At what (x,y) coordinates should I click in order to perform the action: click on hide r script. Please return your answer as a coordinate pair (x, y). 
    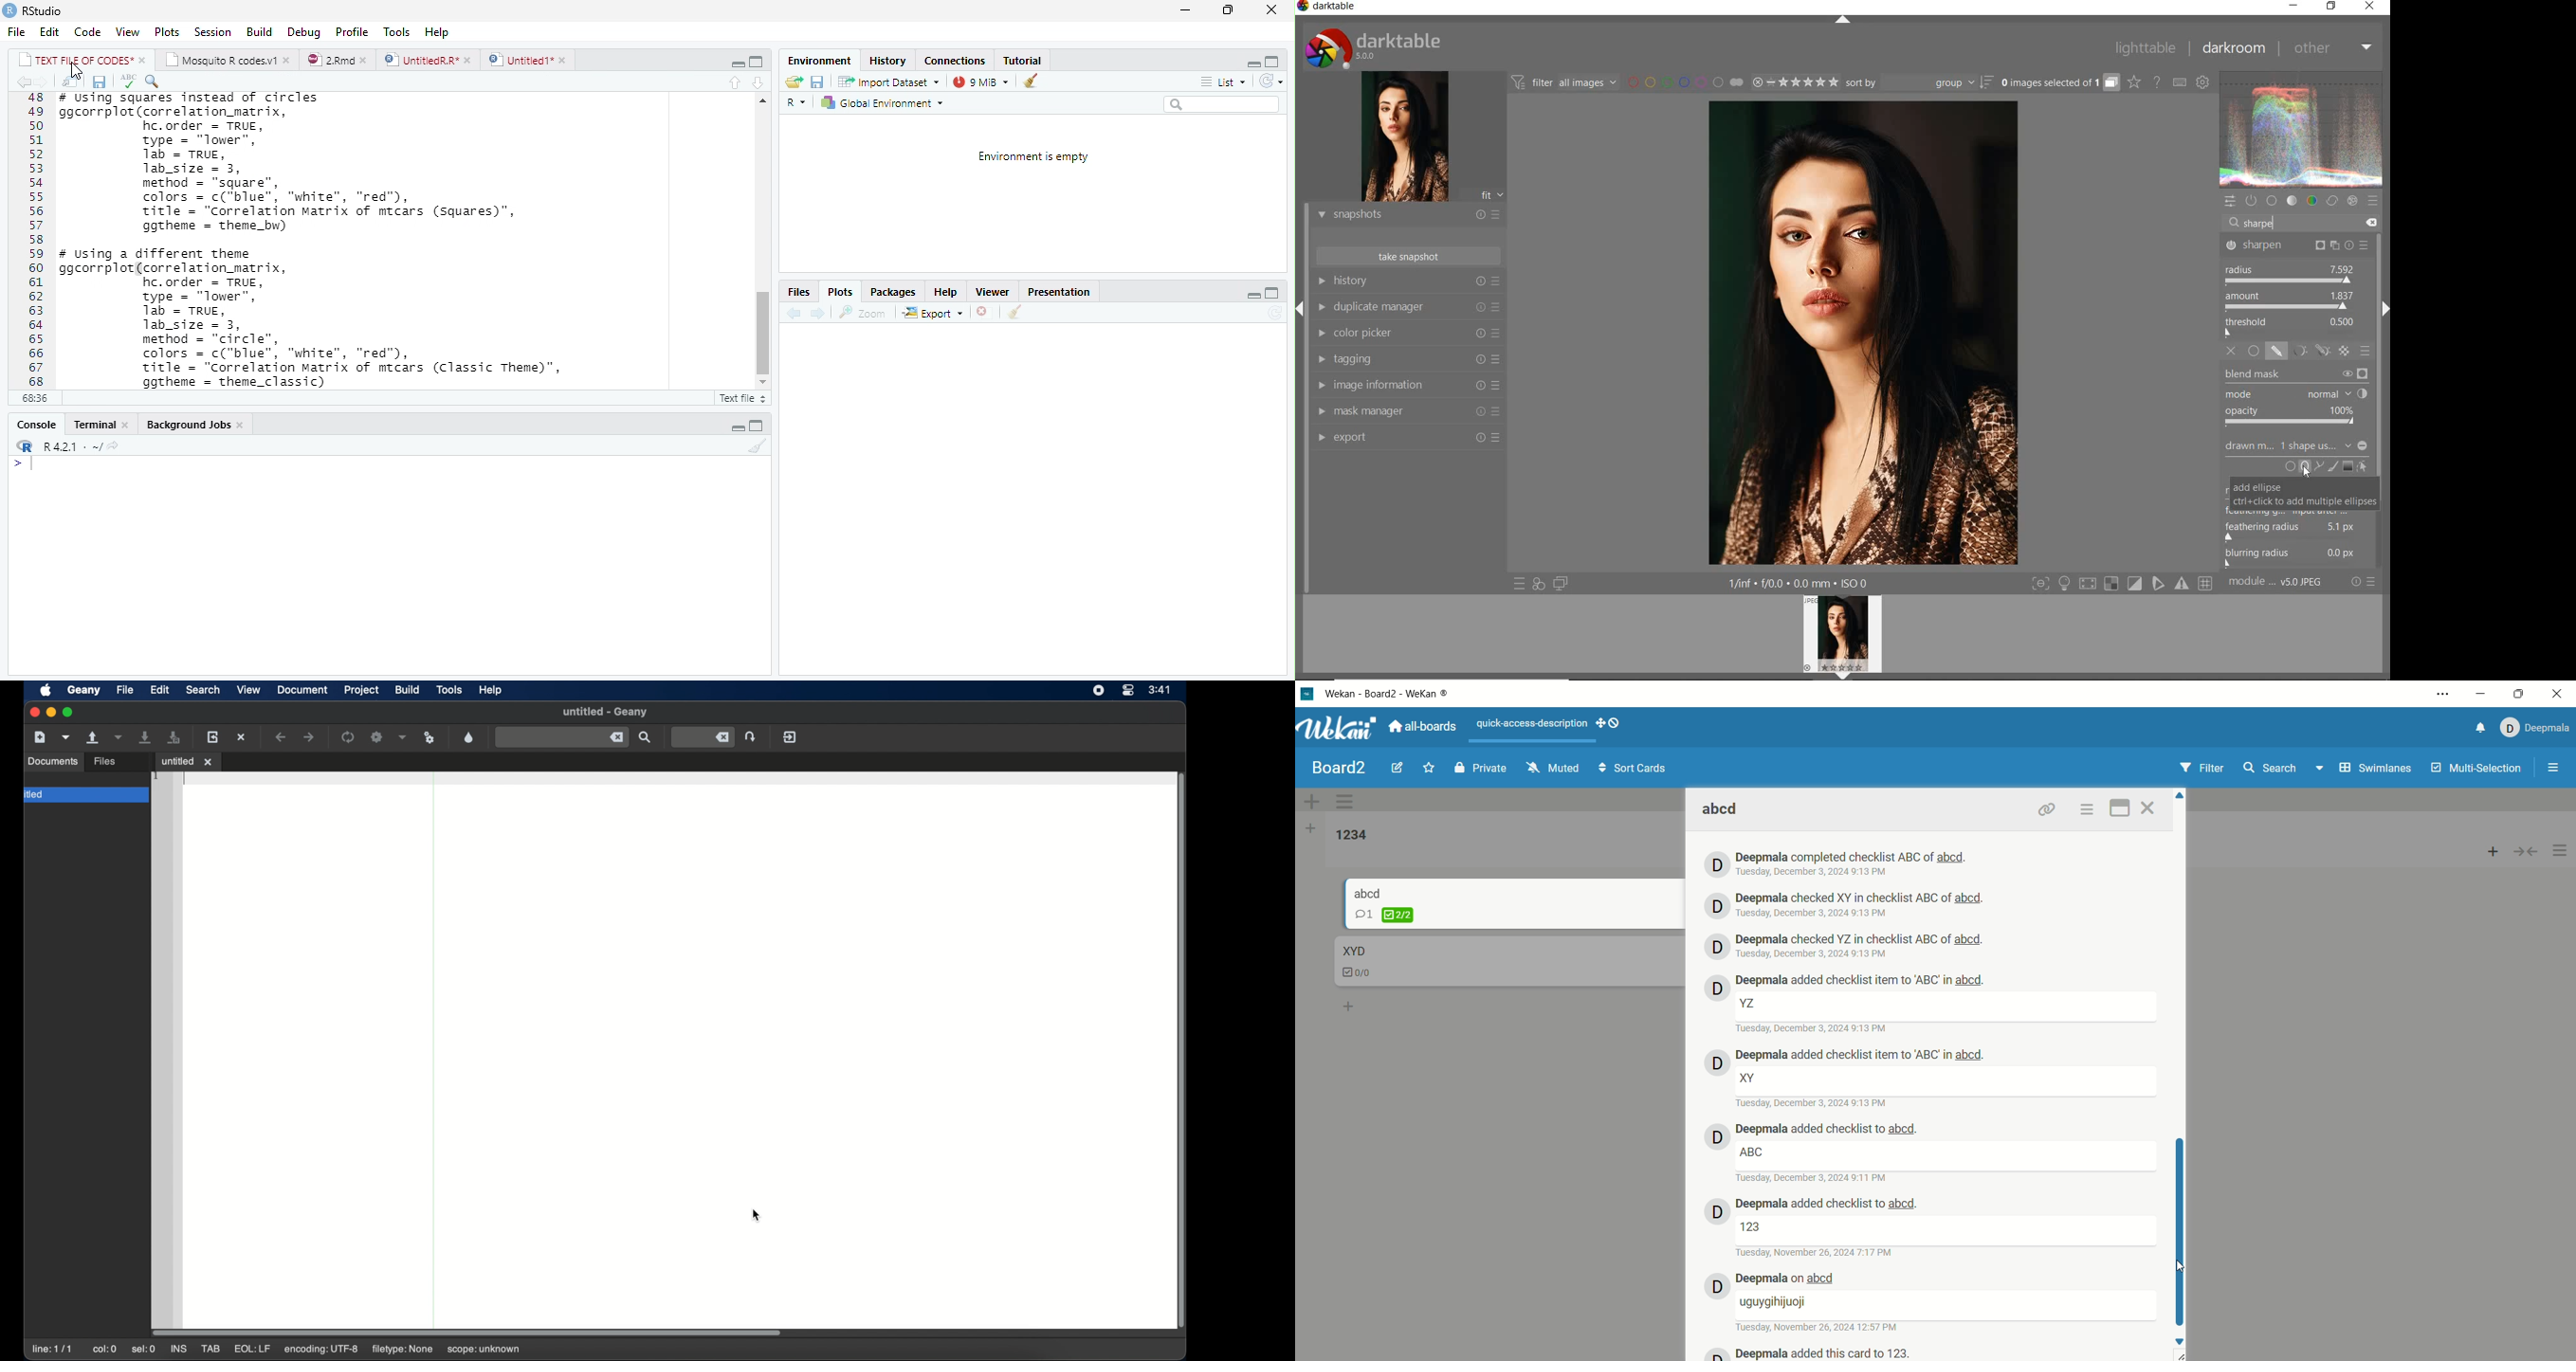
    Looking at the image, I should click on (735, 64).